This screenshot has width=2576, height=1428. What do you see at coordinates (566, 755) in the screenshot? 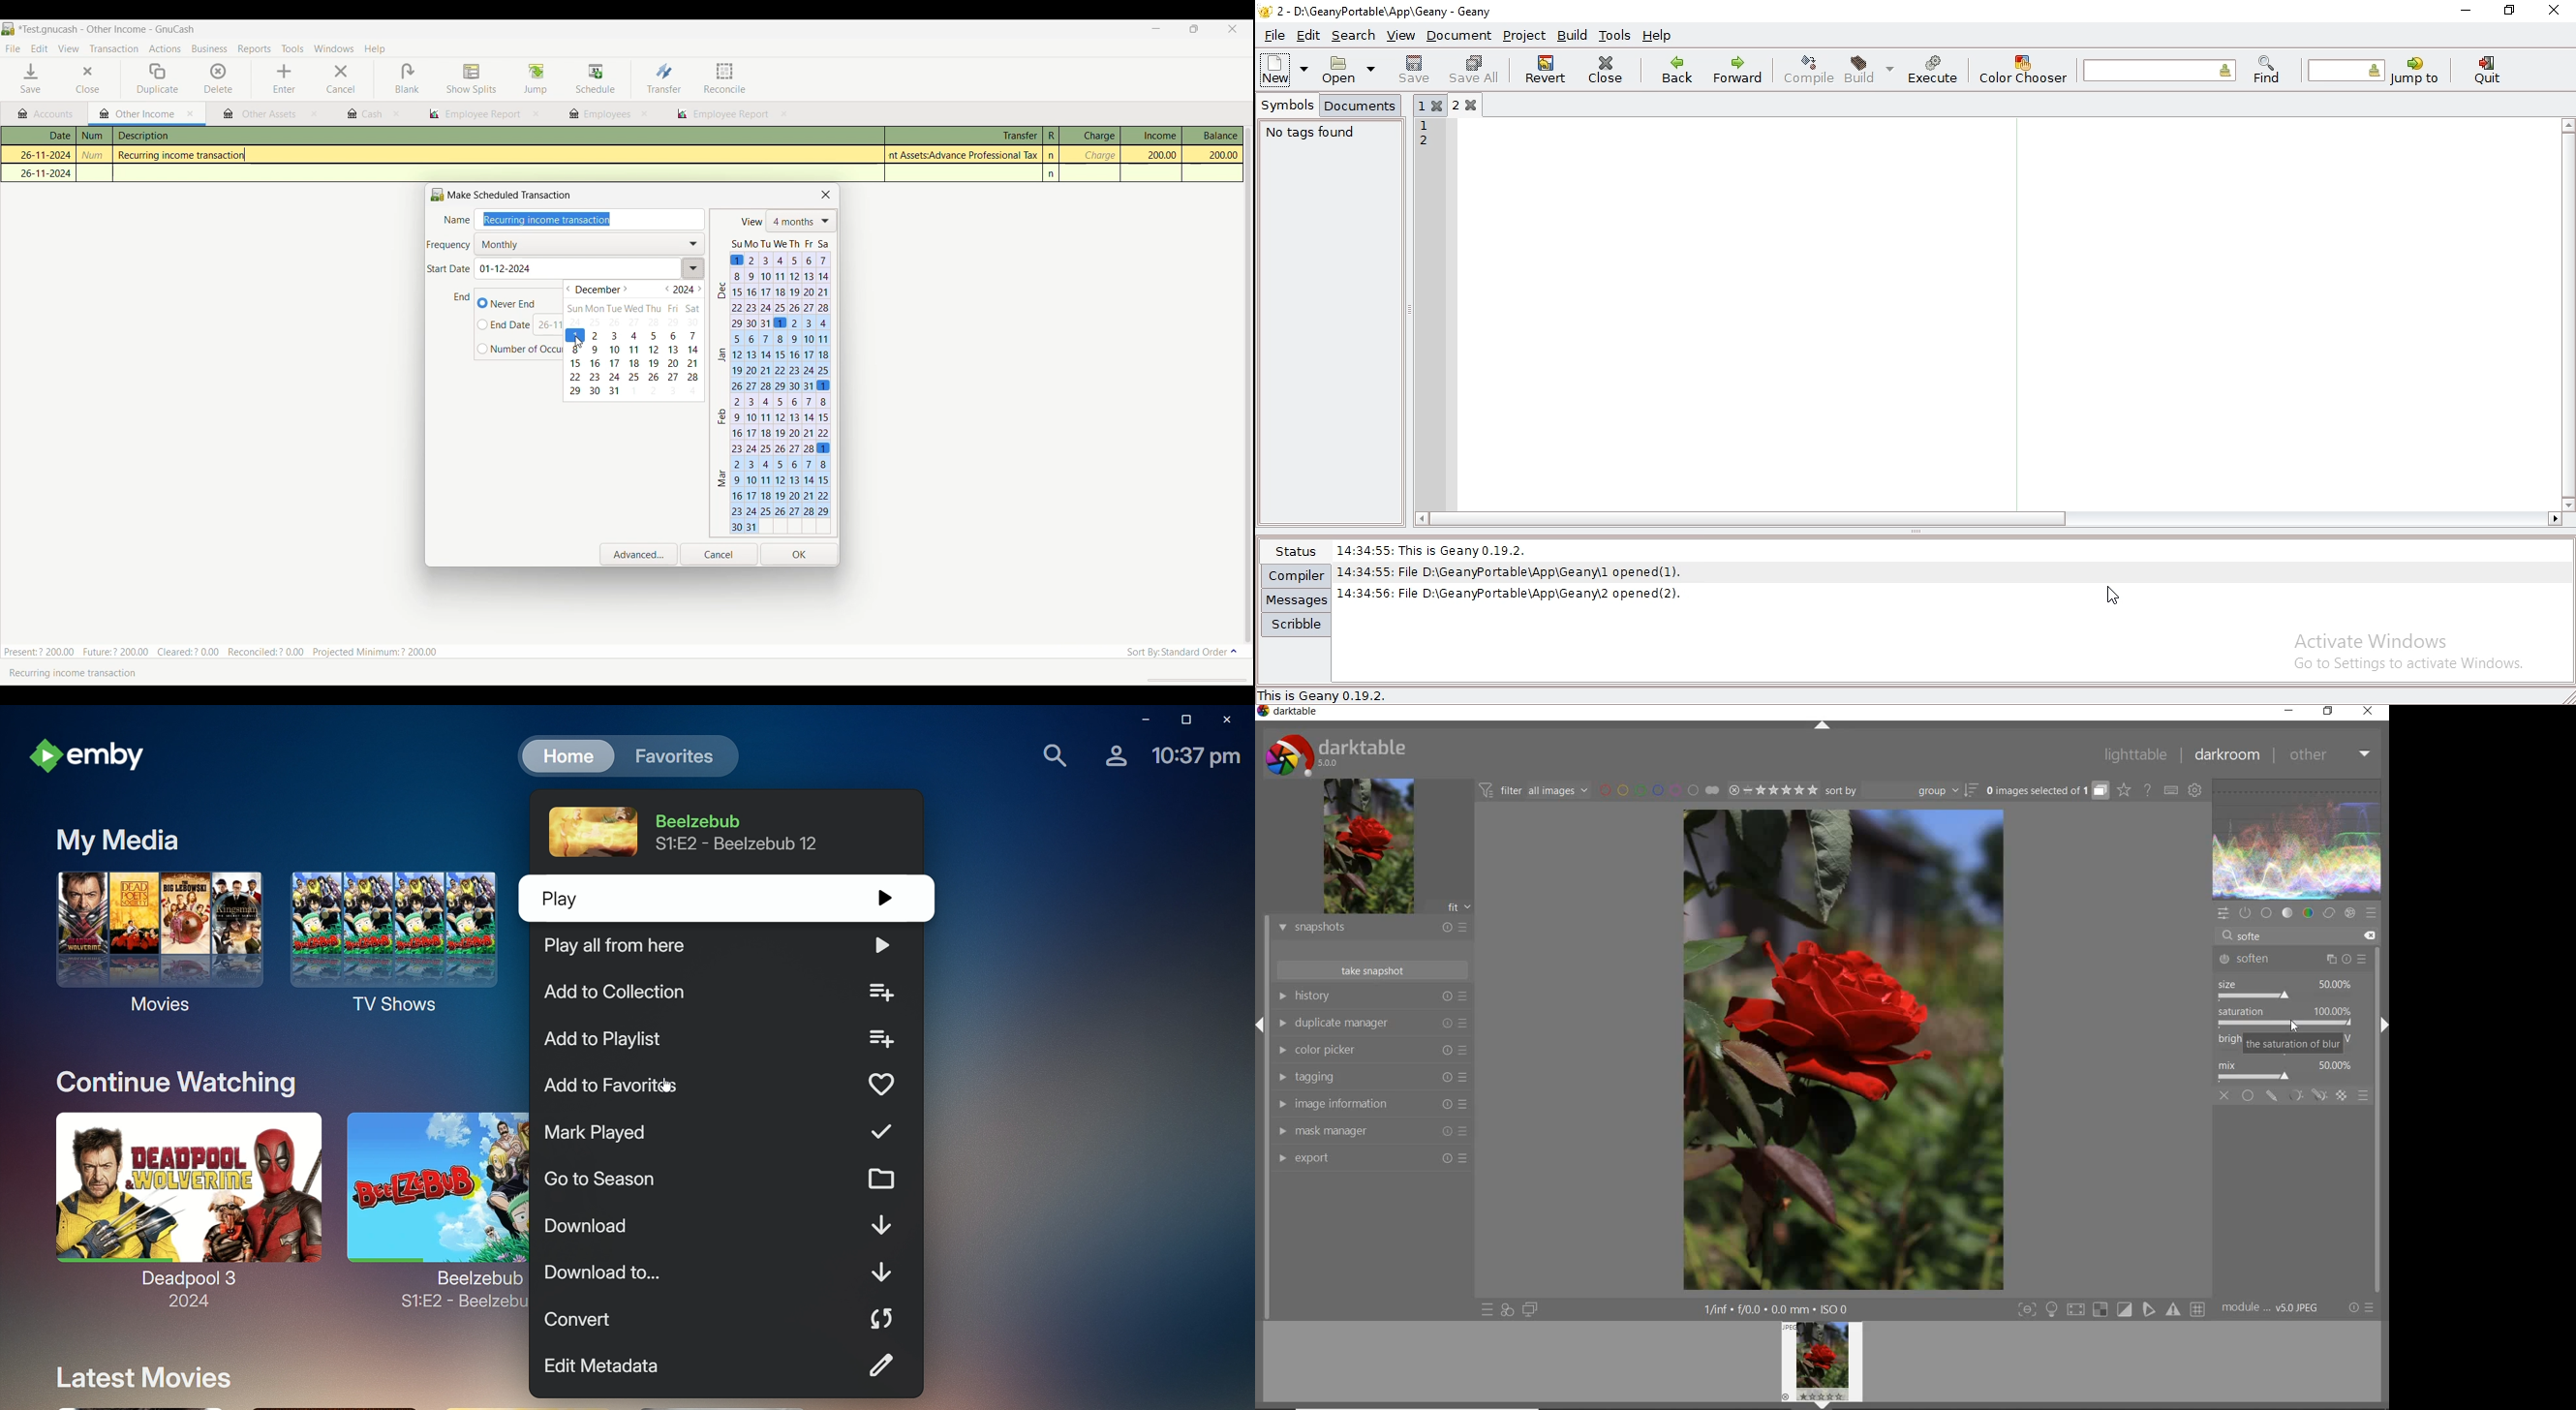
I see `Home` at bounding box center [566, 755].